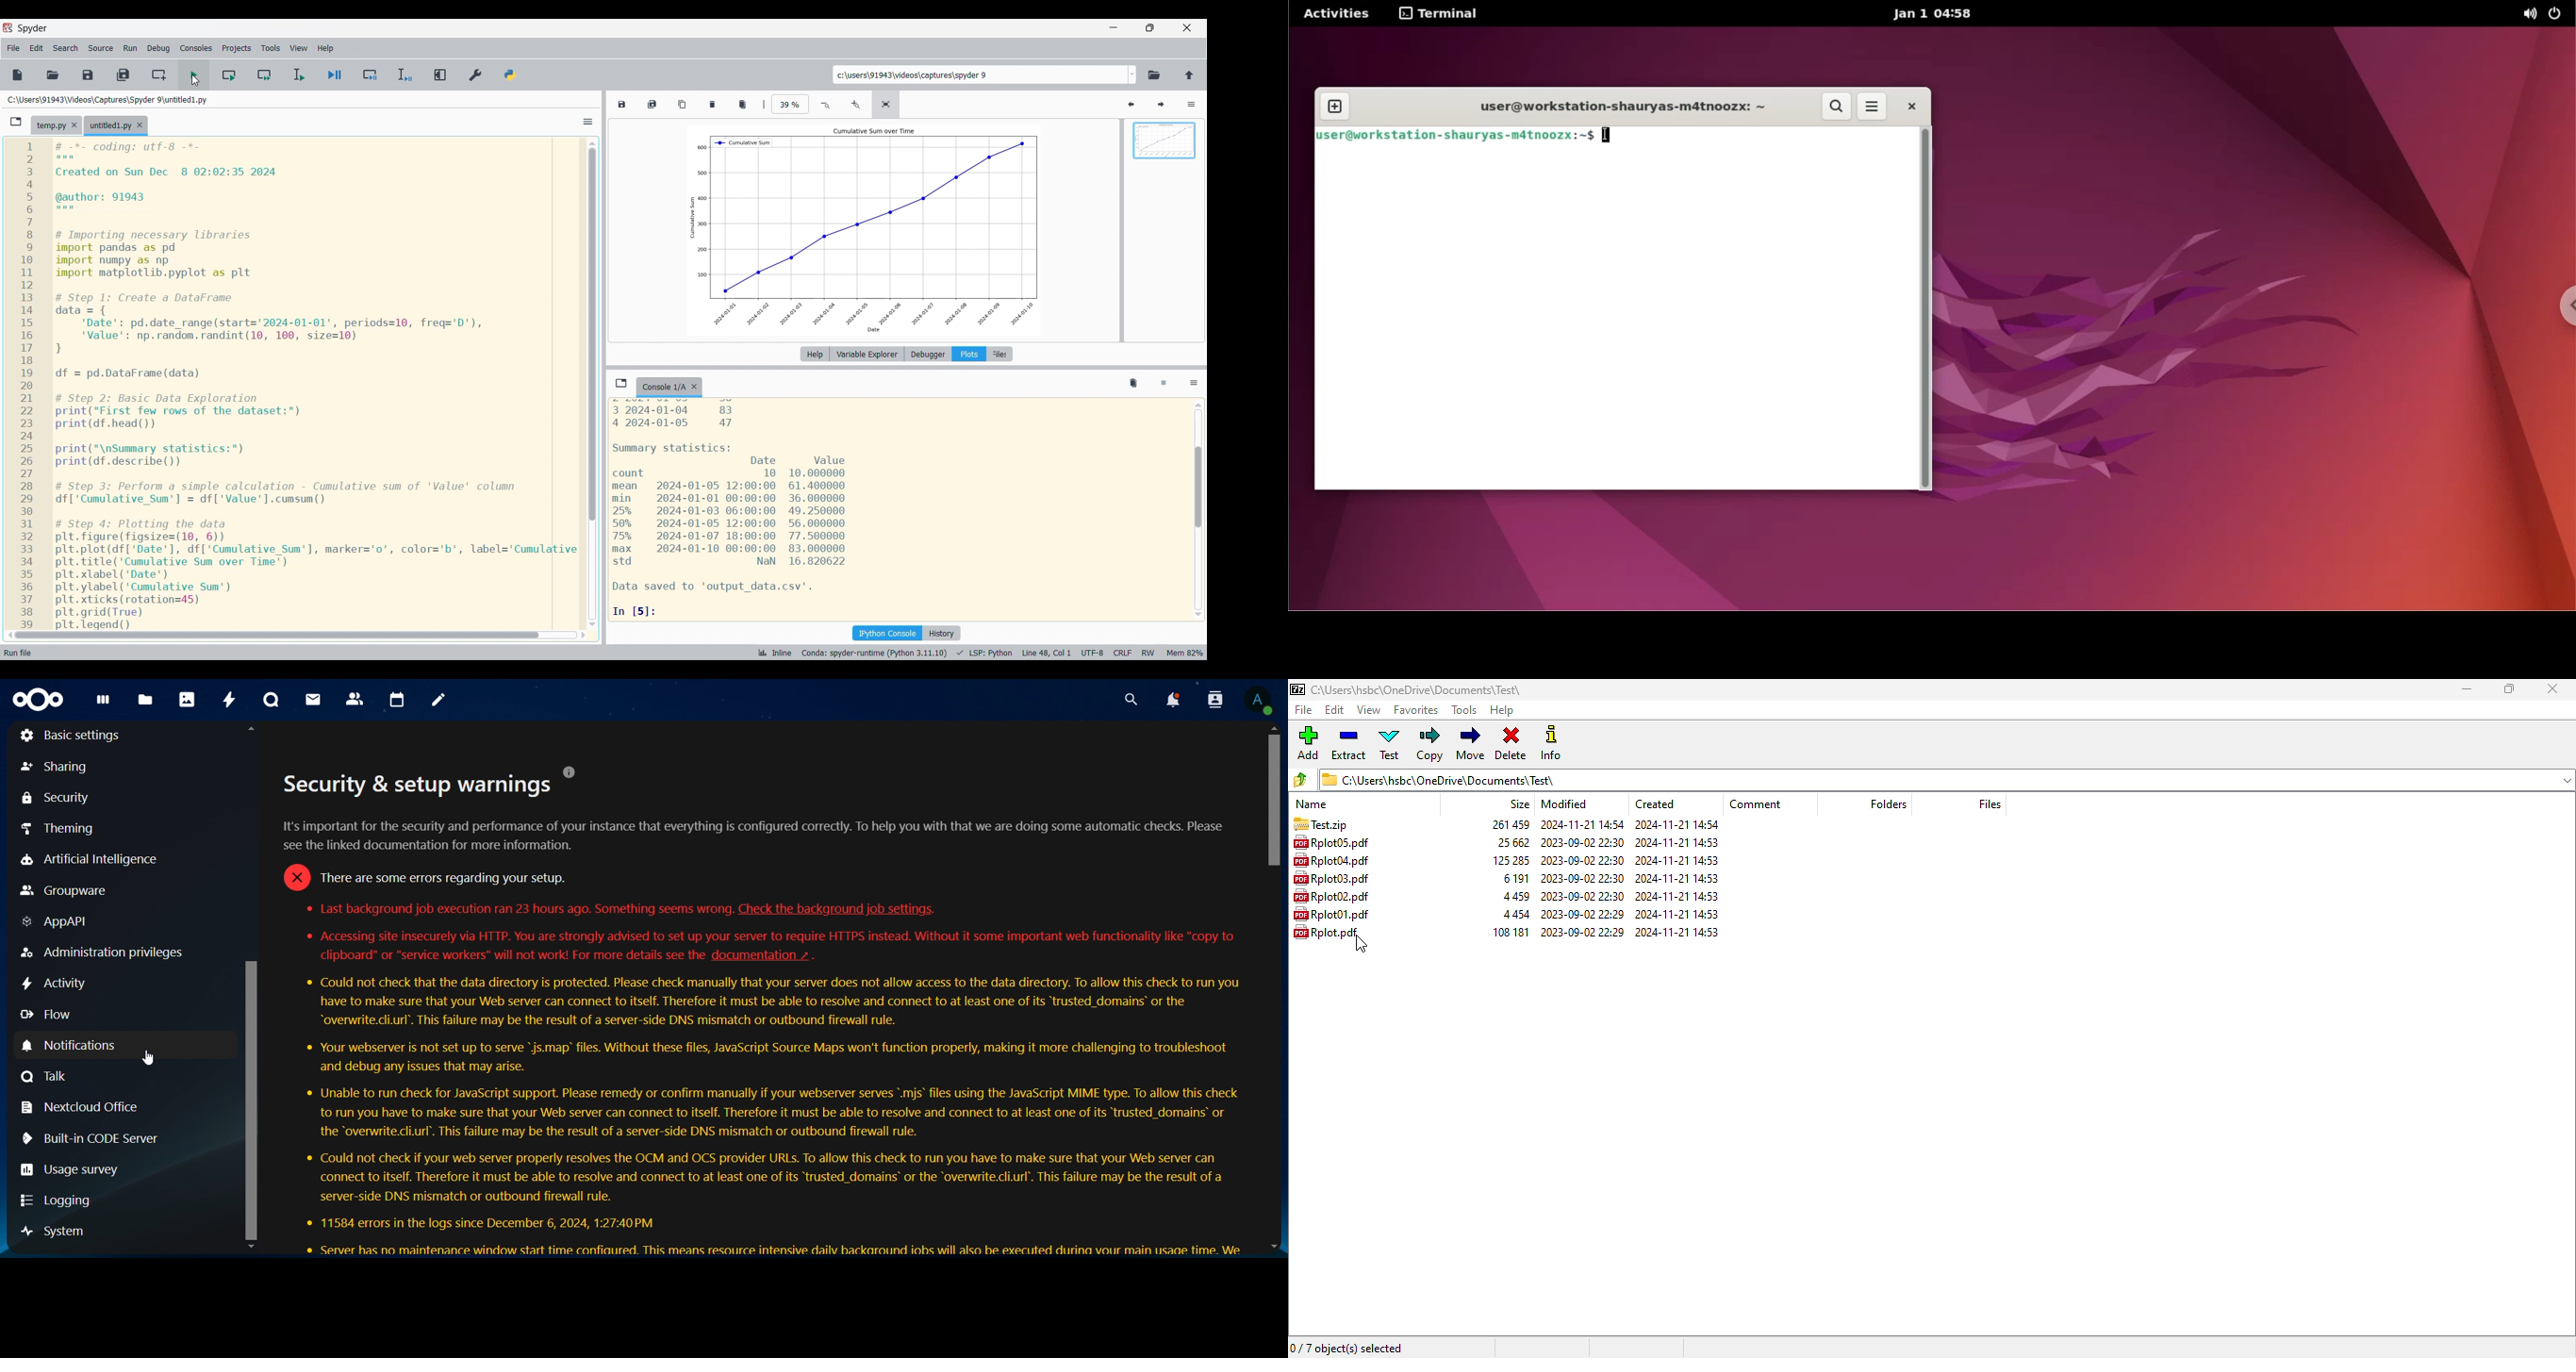 The height and width of the screenshot is (1372, 2576). I want to click on Debugger, so click(928, 354).